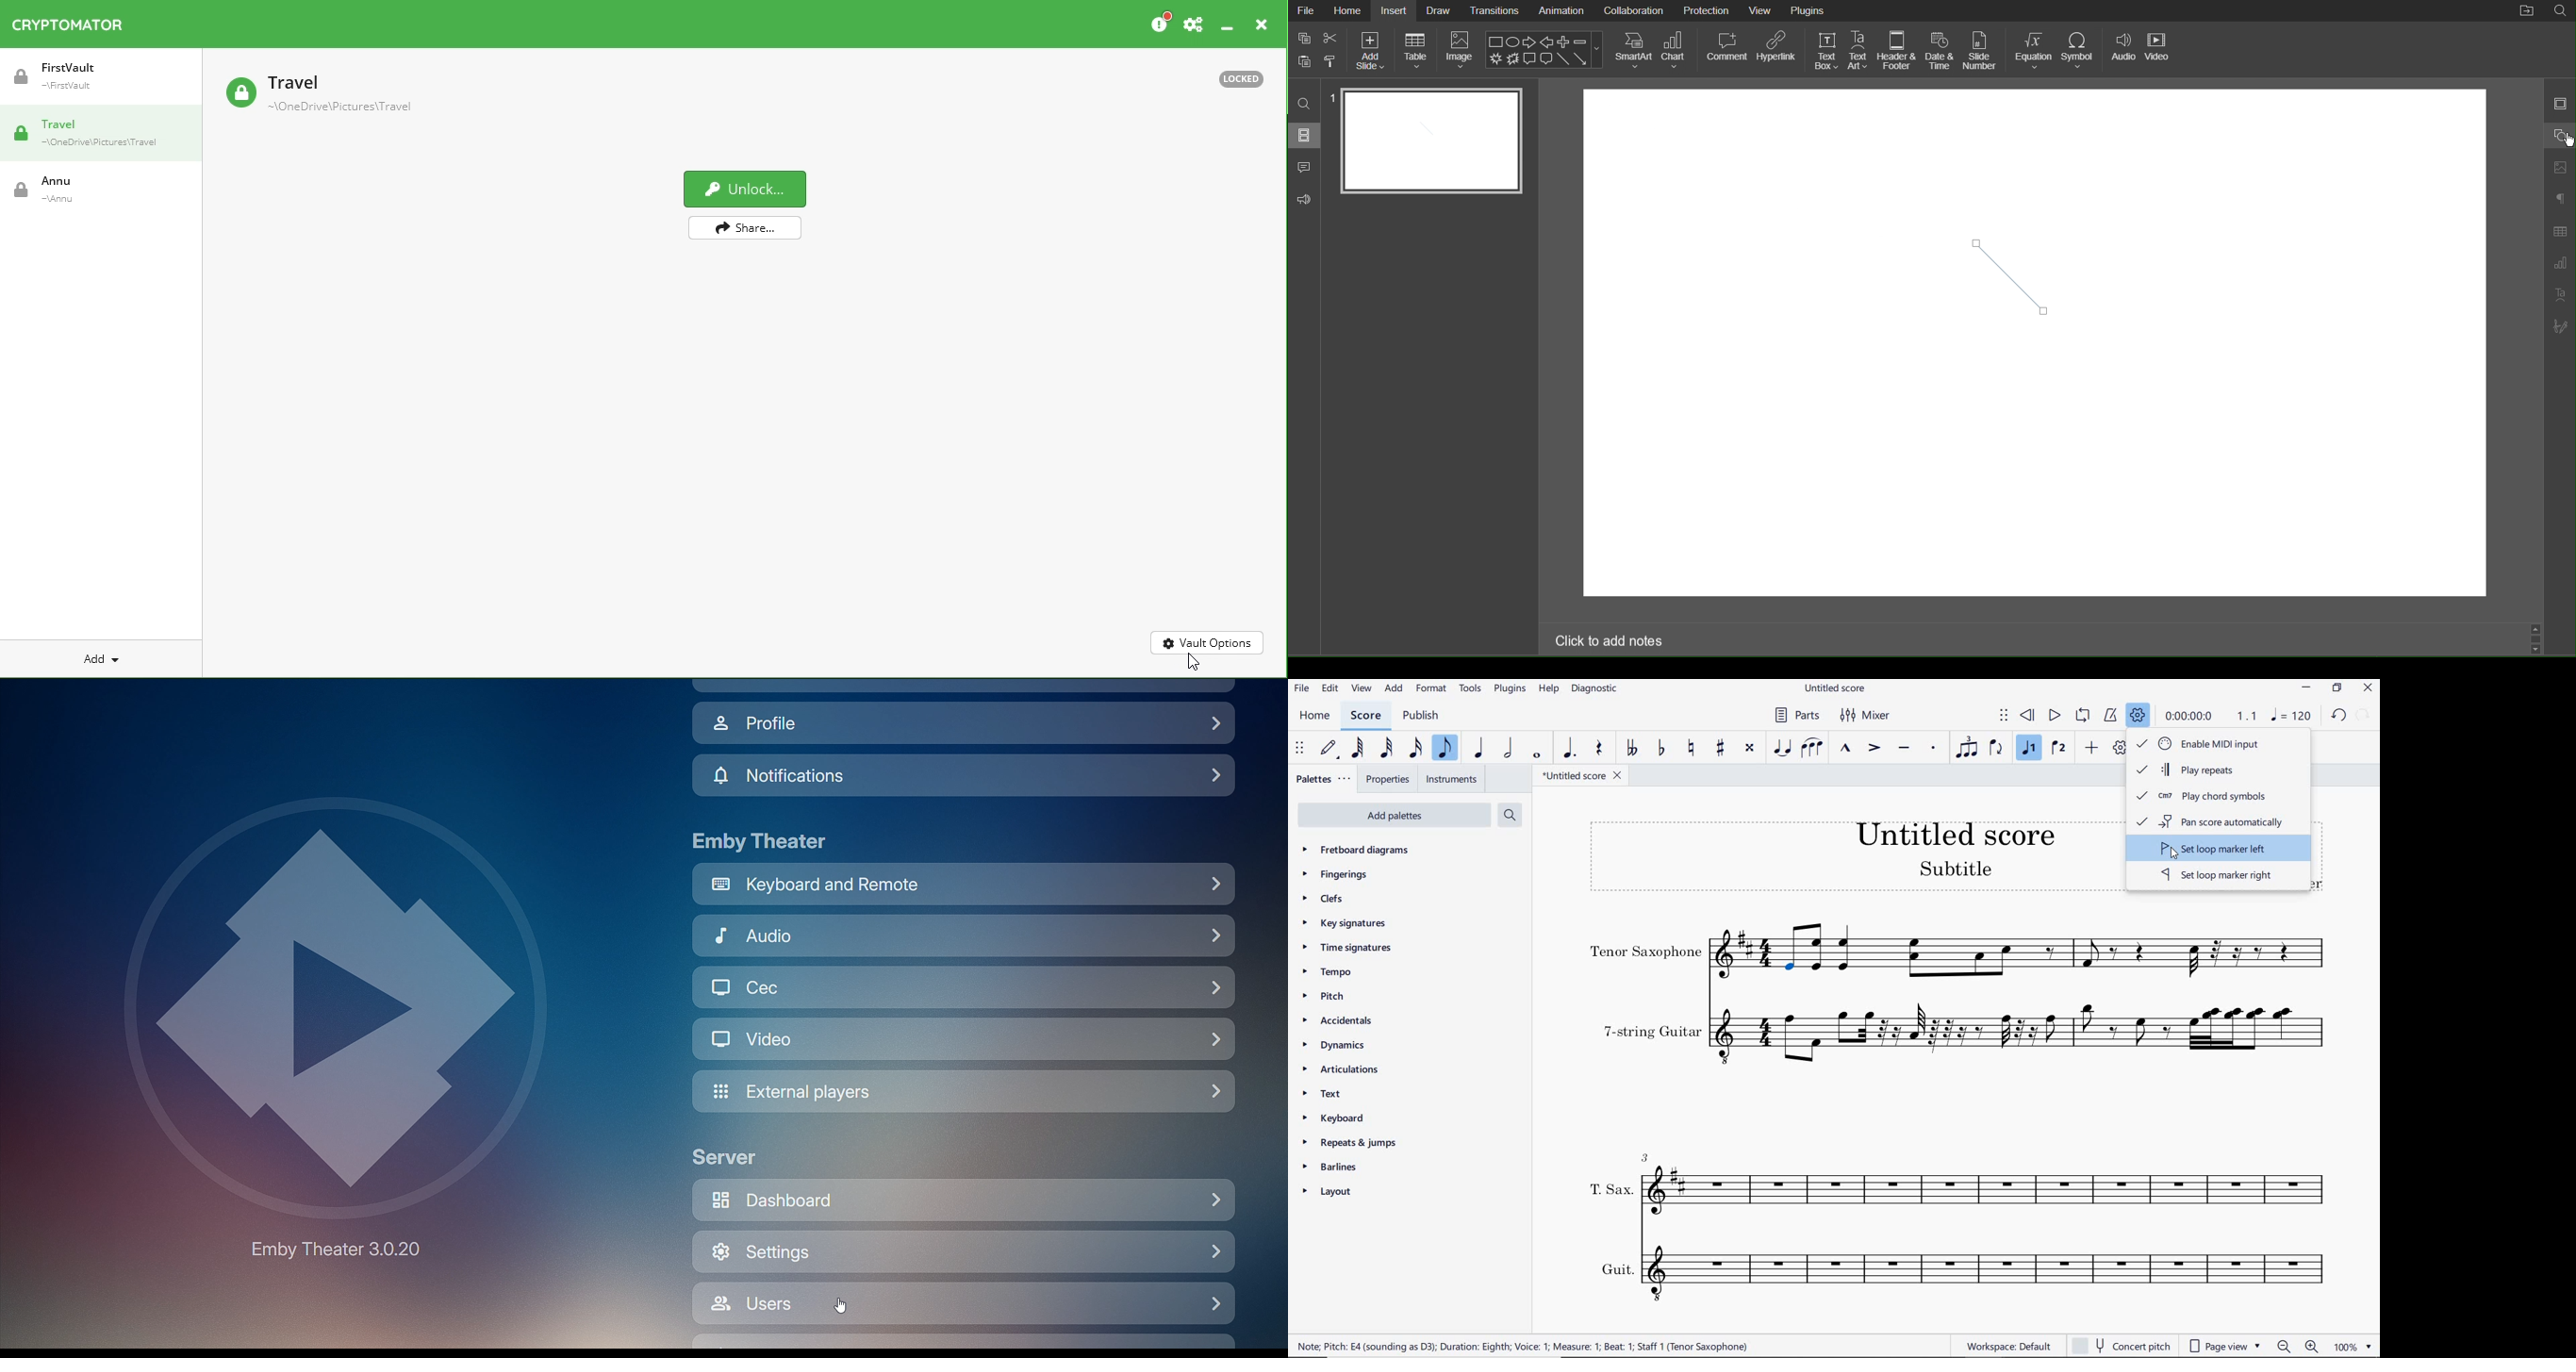 This screenshot has height=1372, width=2576. What do you see at coordinates (1307, 12) in the screenshot?
I see `File ` at bounding box center [1307, 12].